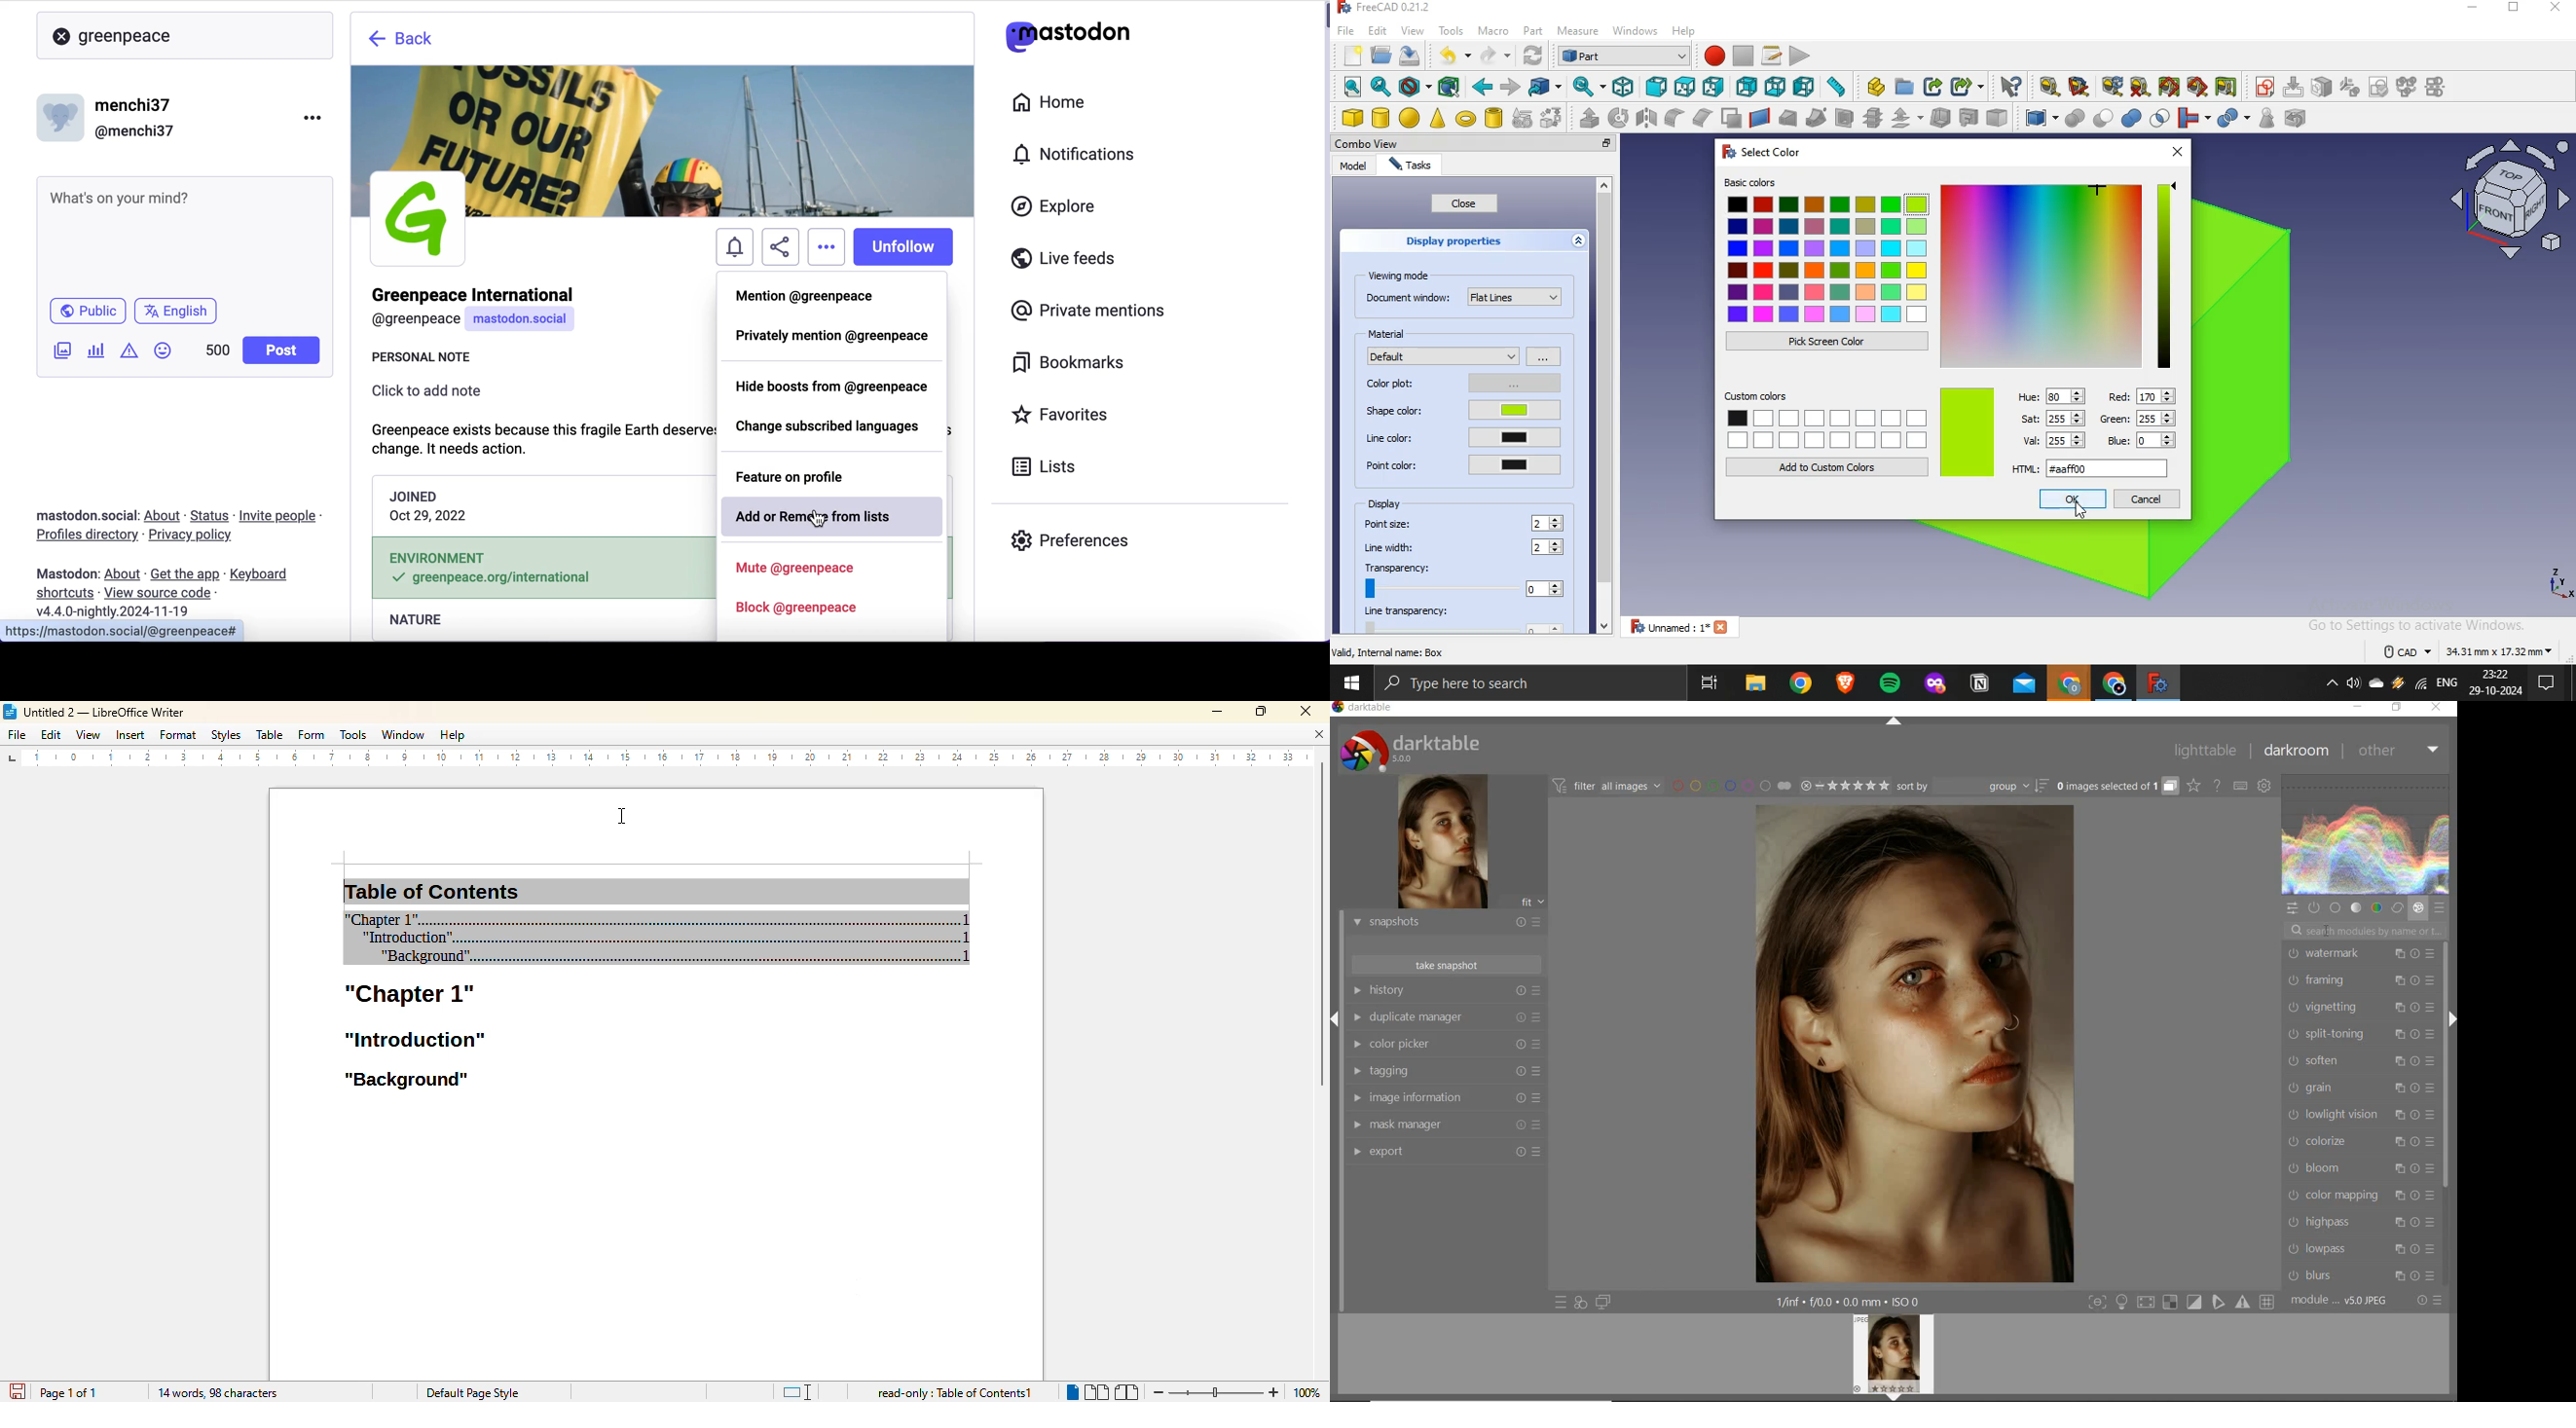  Describe the element at coordinates (1071, 540) in the screenshot. I see `preferences` at that location.